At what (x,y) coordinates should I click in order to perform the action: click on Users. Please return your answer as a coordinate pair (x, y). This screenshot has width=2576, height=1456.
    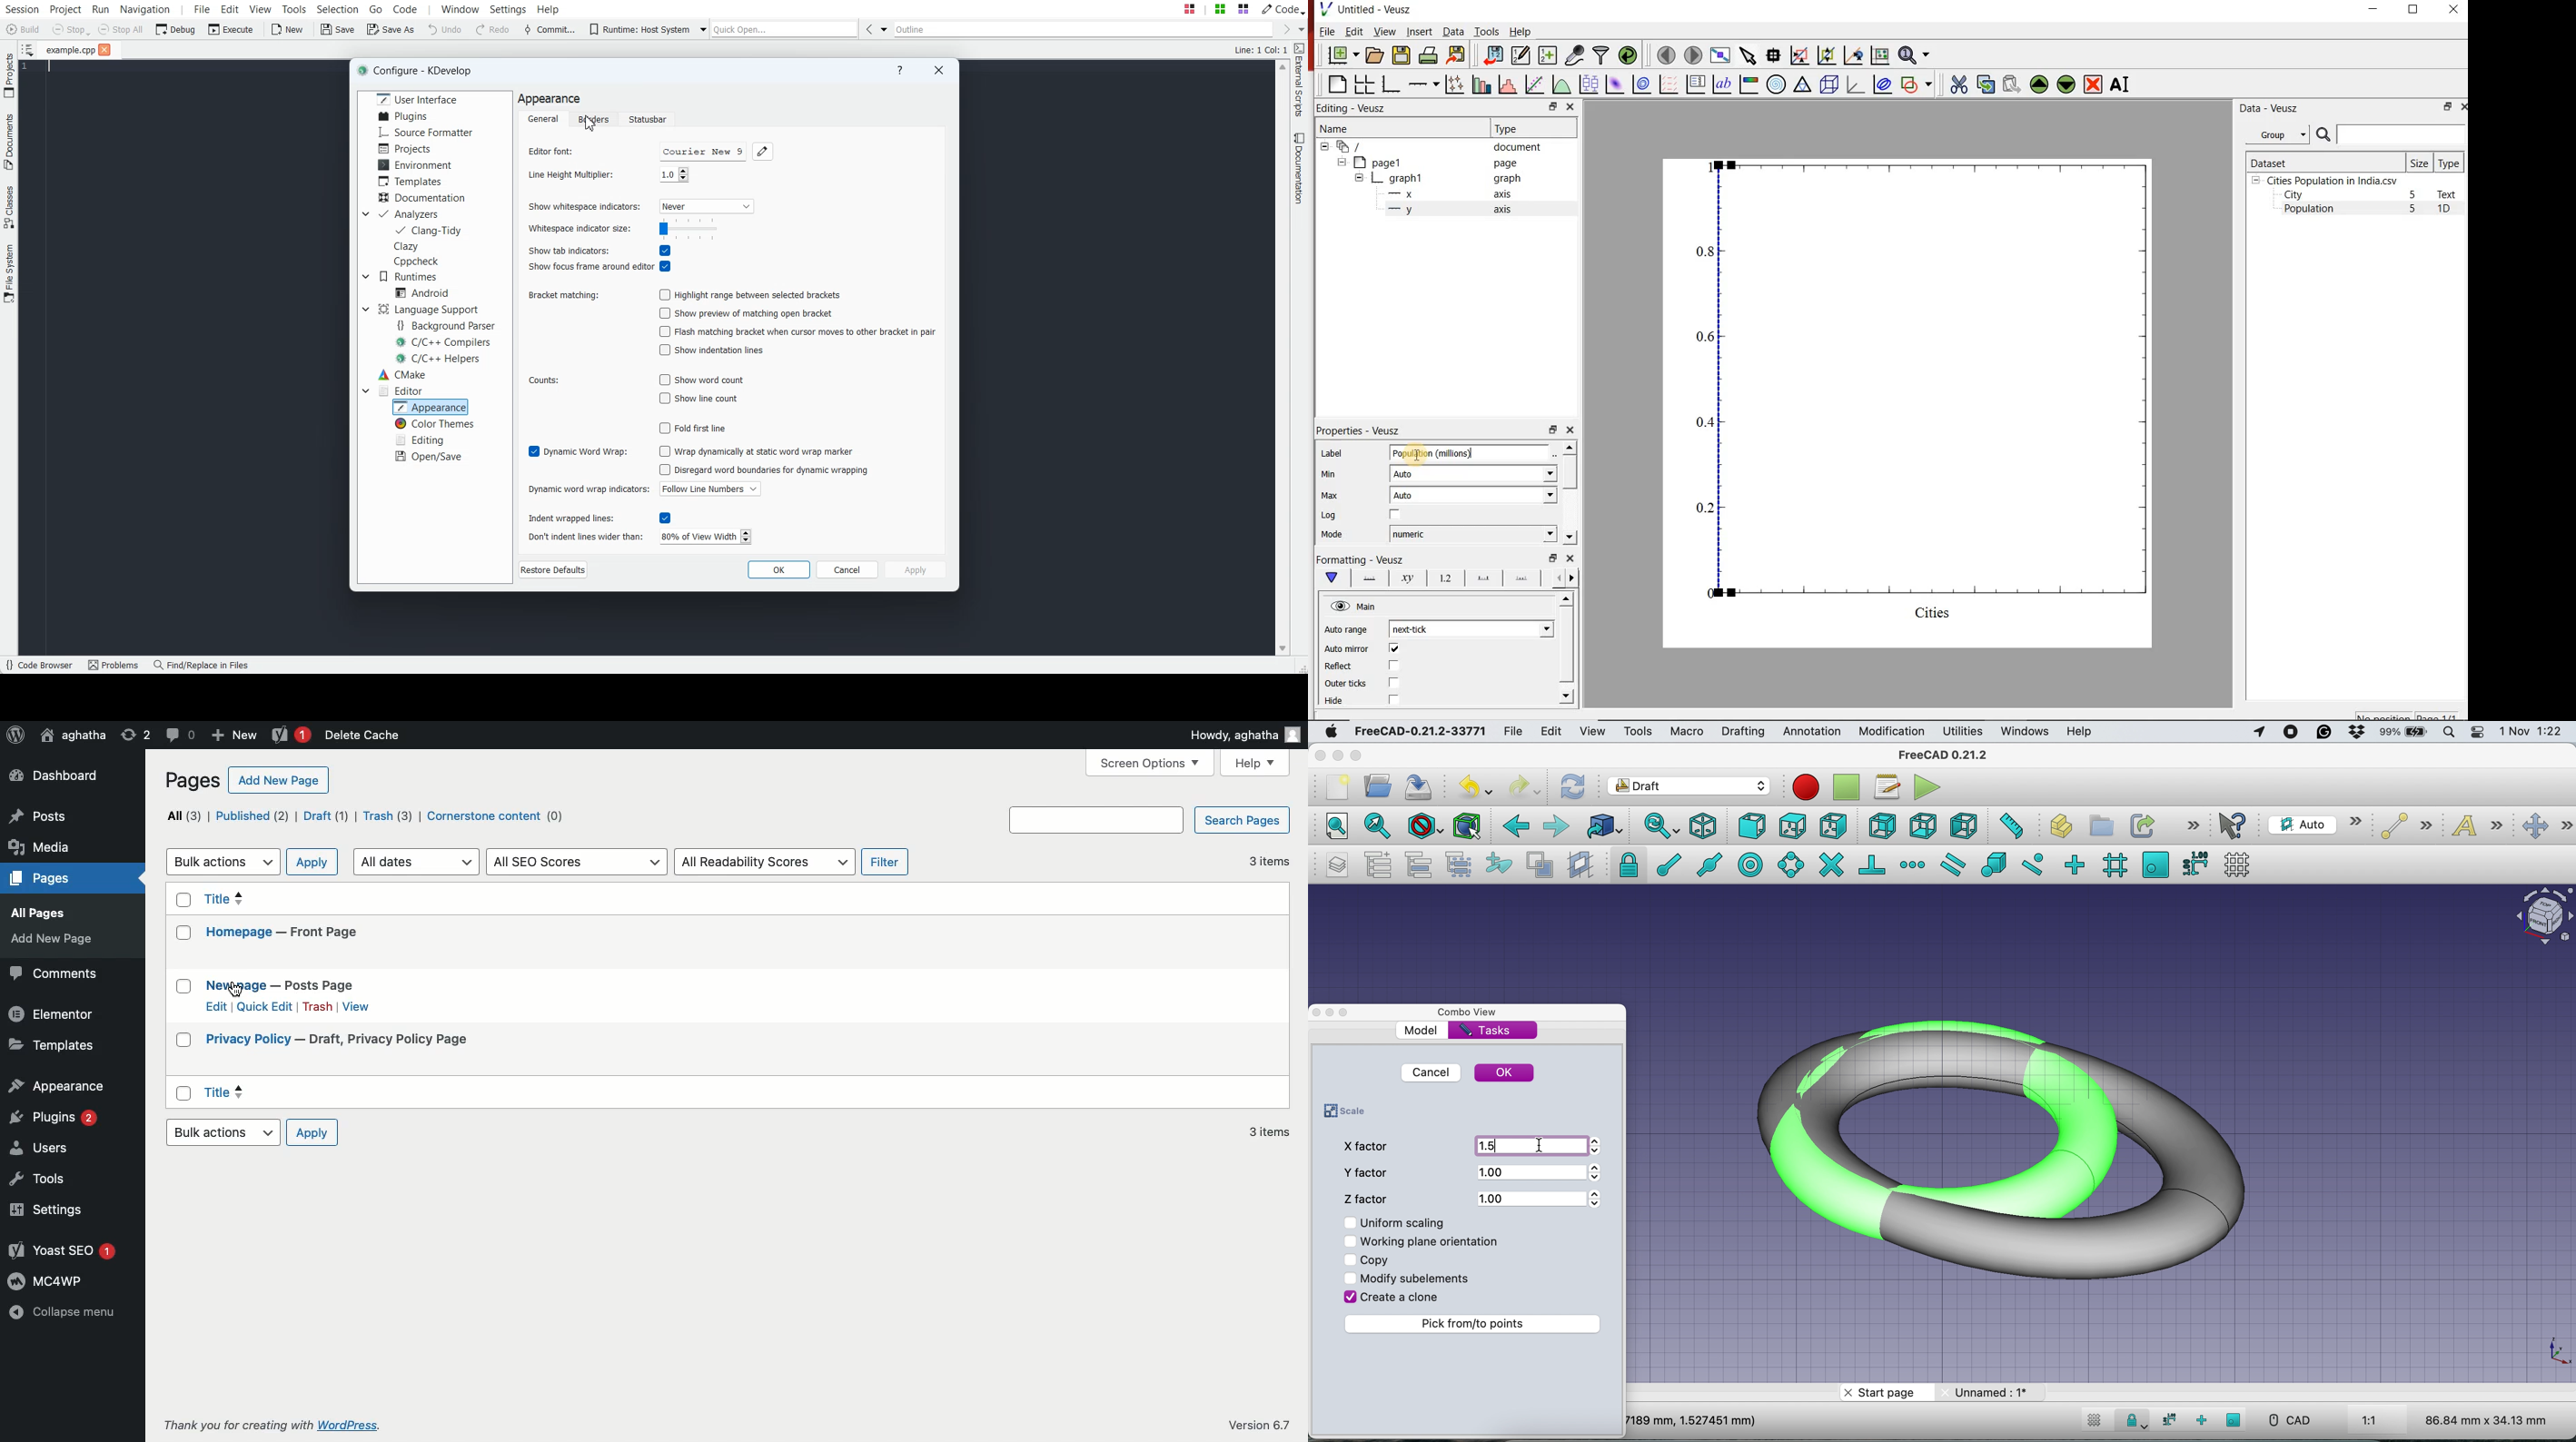
    Looking at the image, I should click on (59, 1148).